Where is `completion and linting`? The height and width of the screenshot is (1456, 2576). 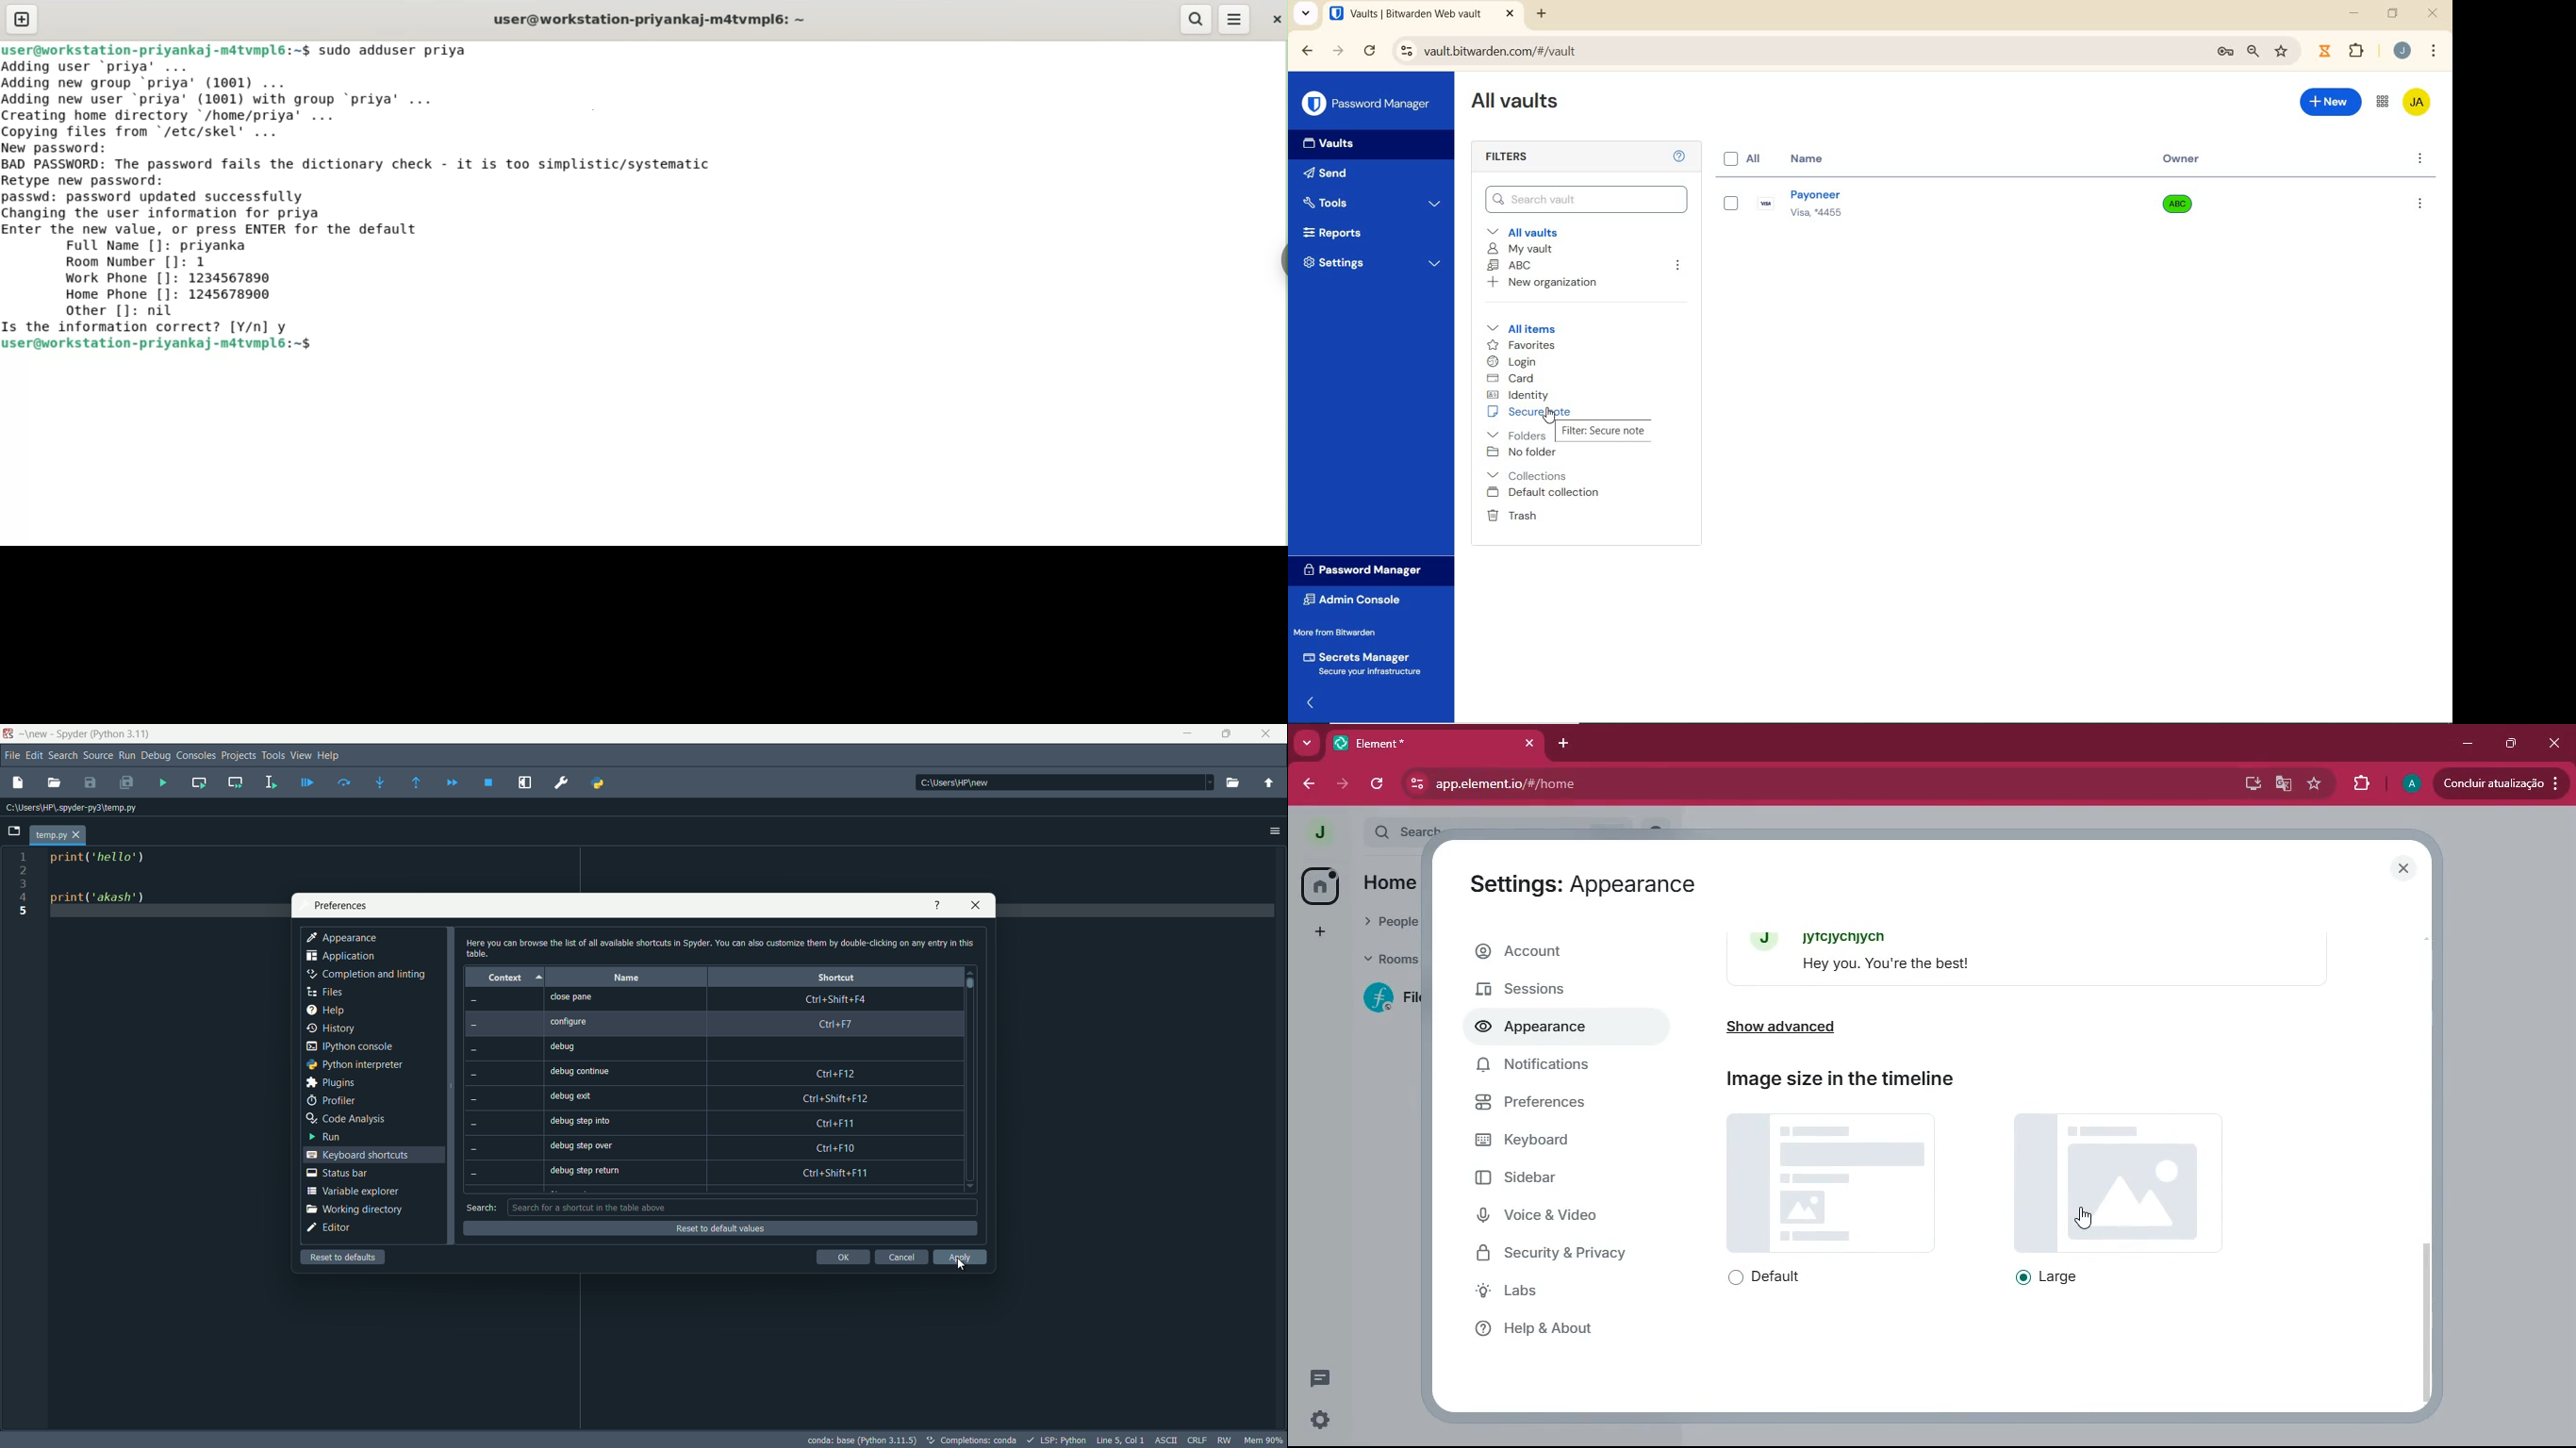 completion and linting is located at coordinates (363, 974).